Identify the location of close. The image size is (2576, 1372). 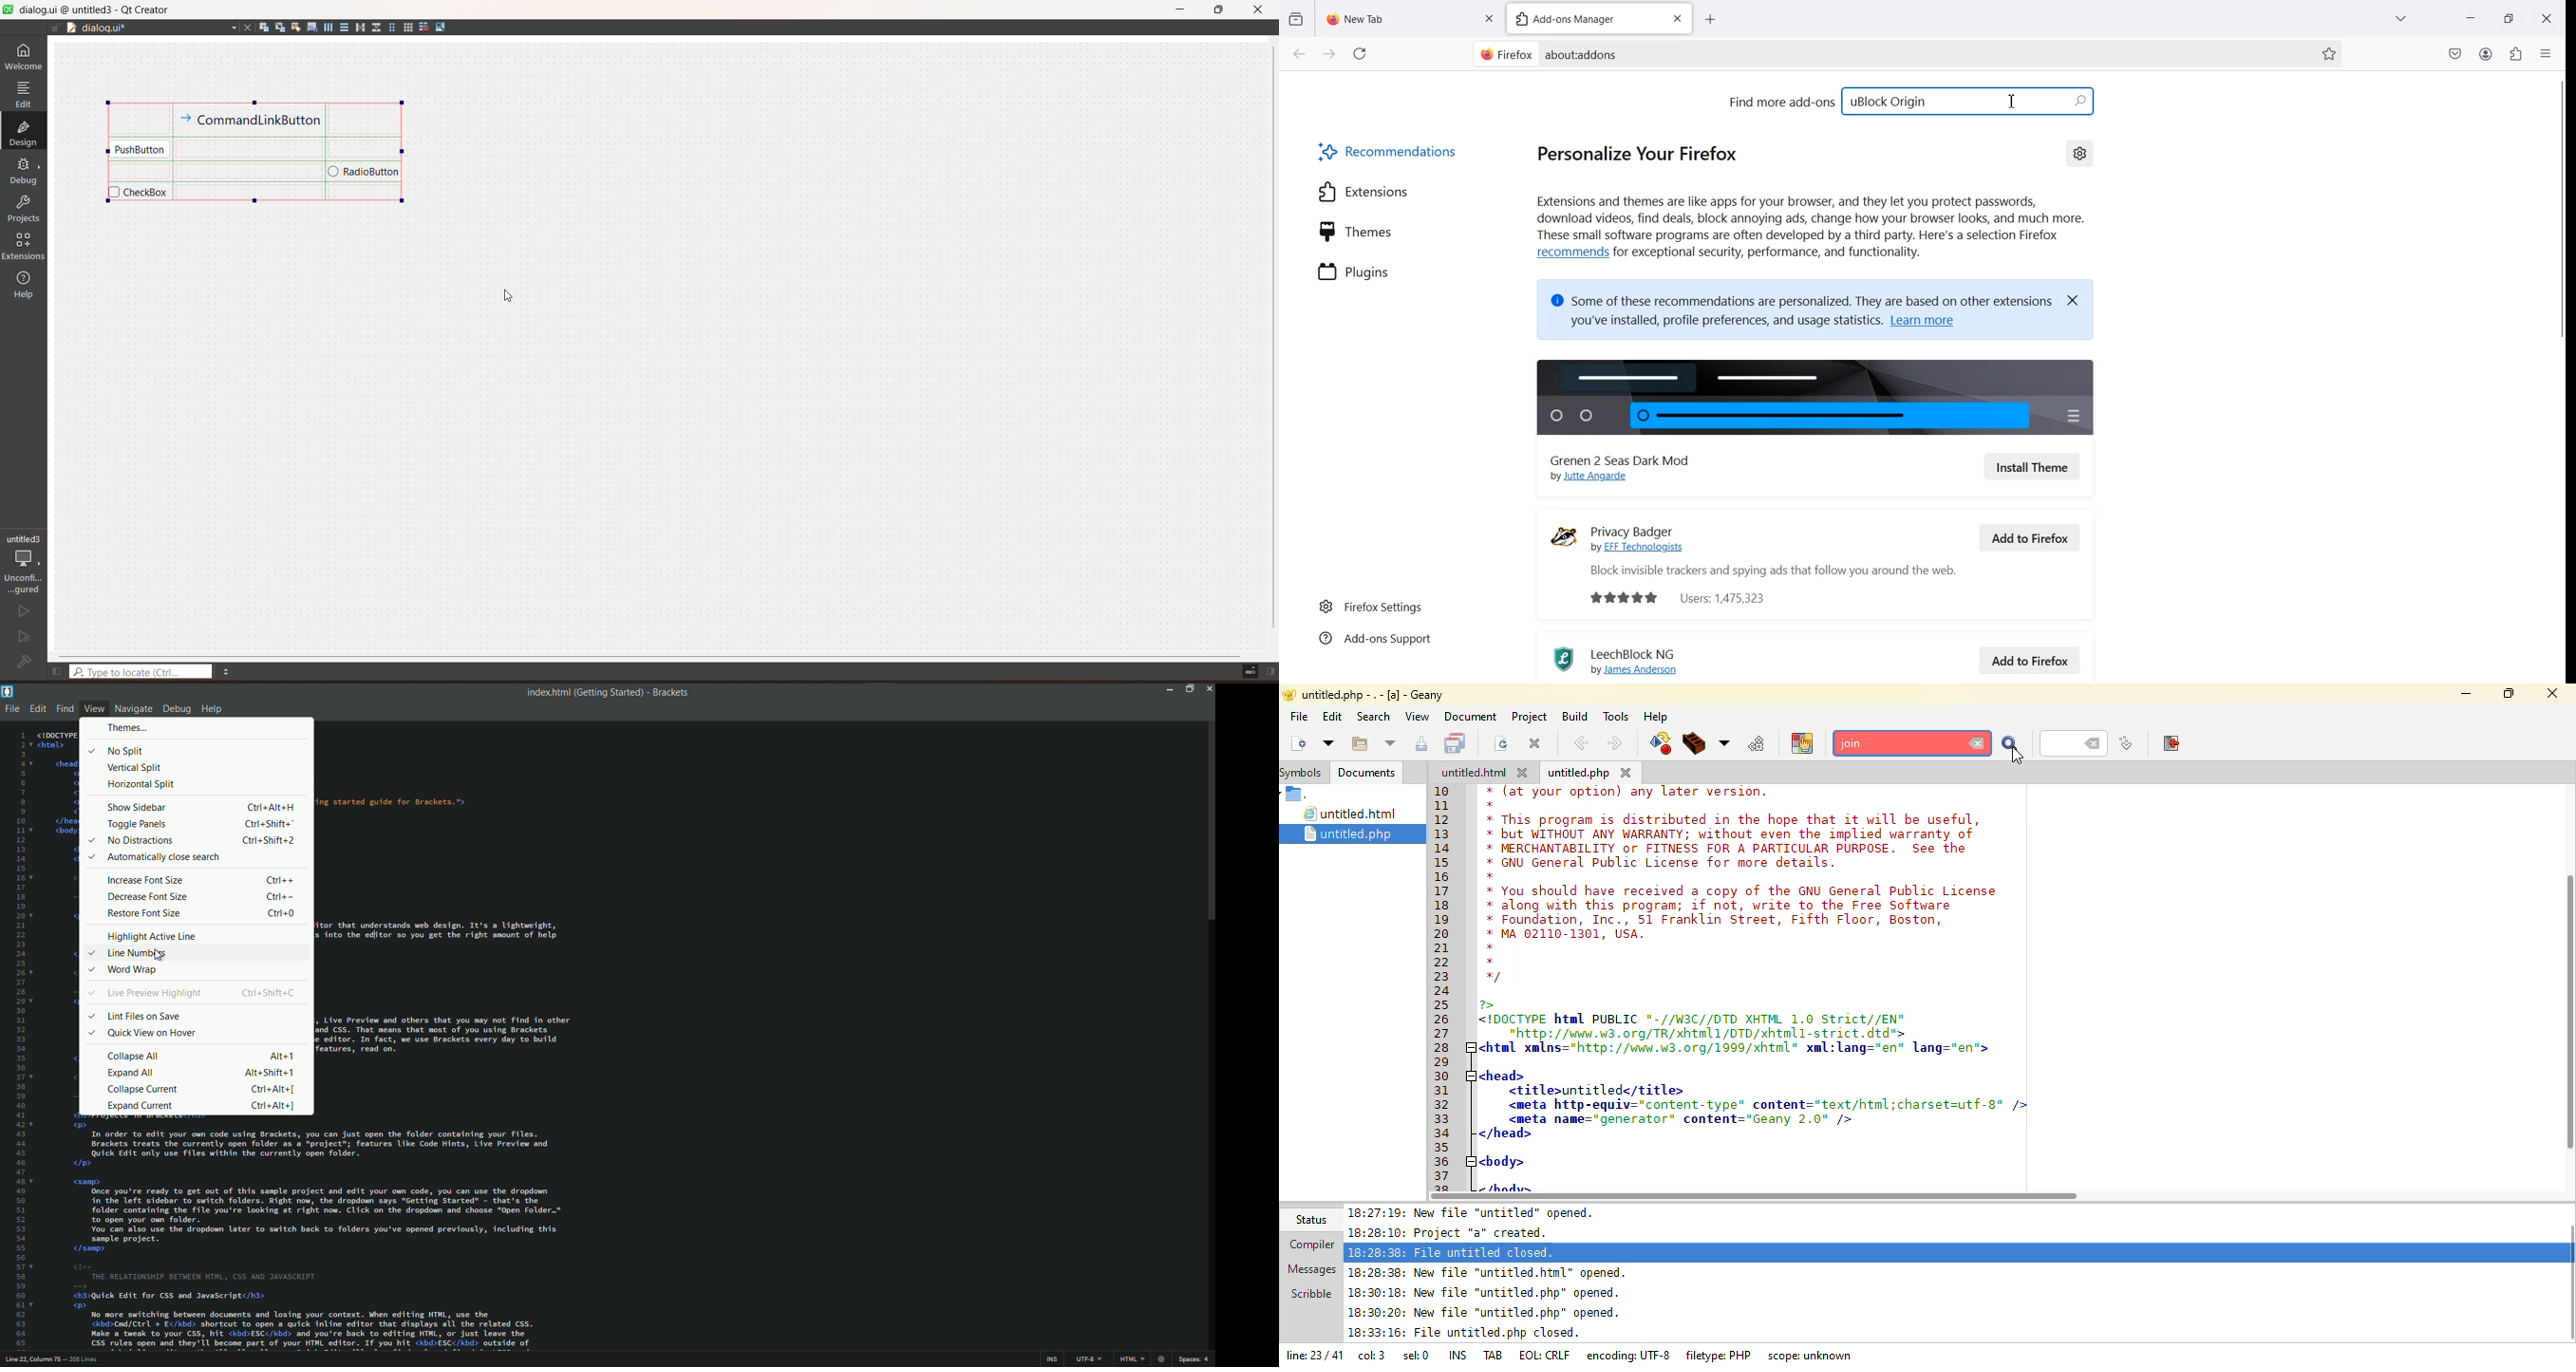
(1257, 10).